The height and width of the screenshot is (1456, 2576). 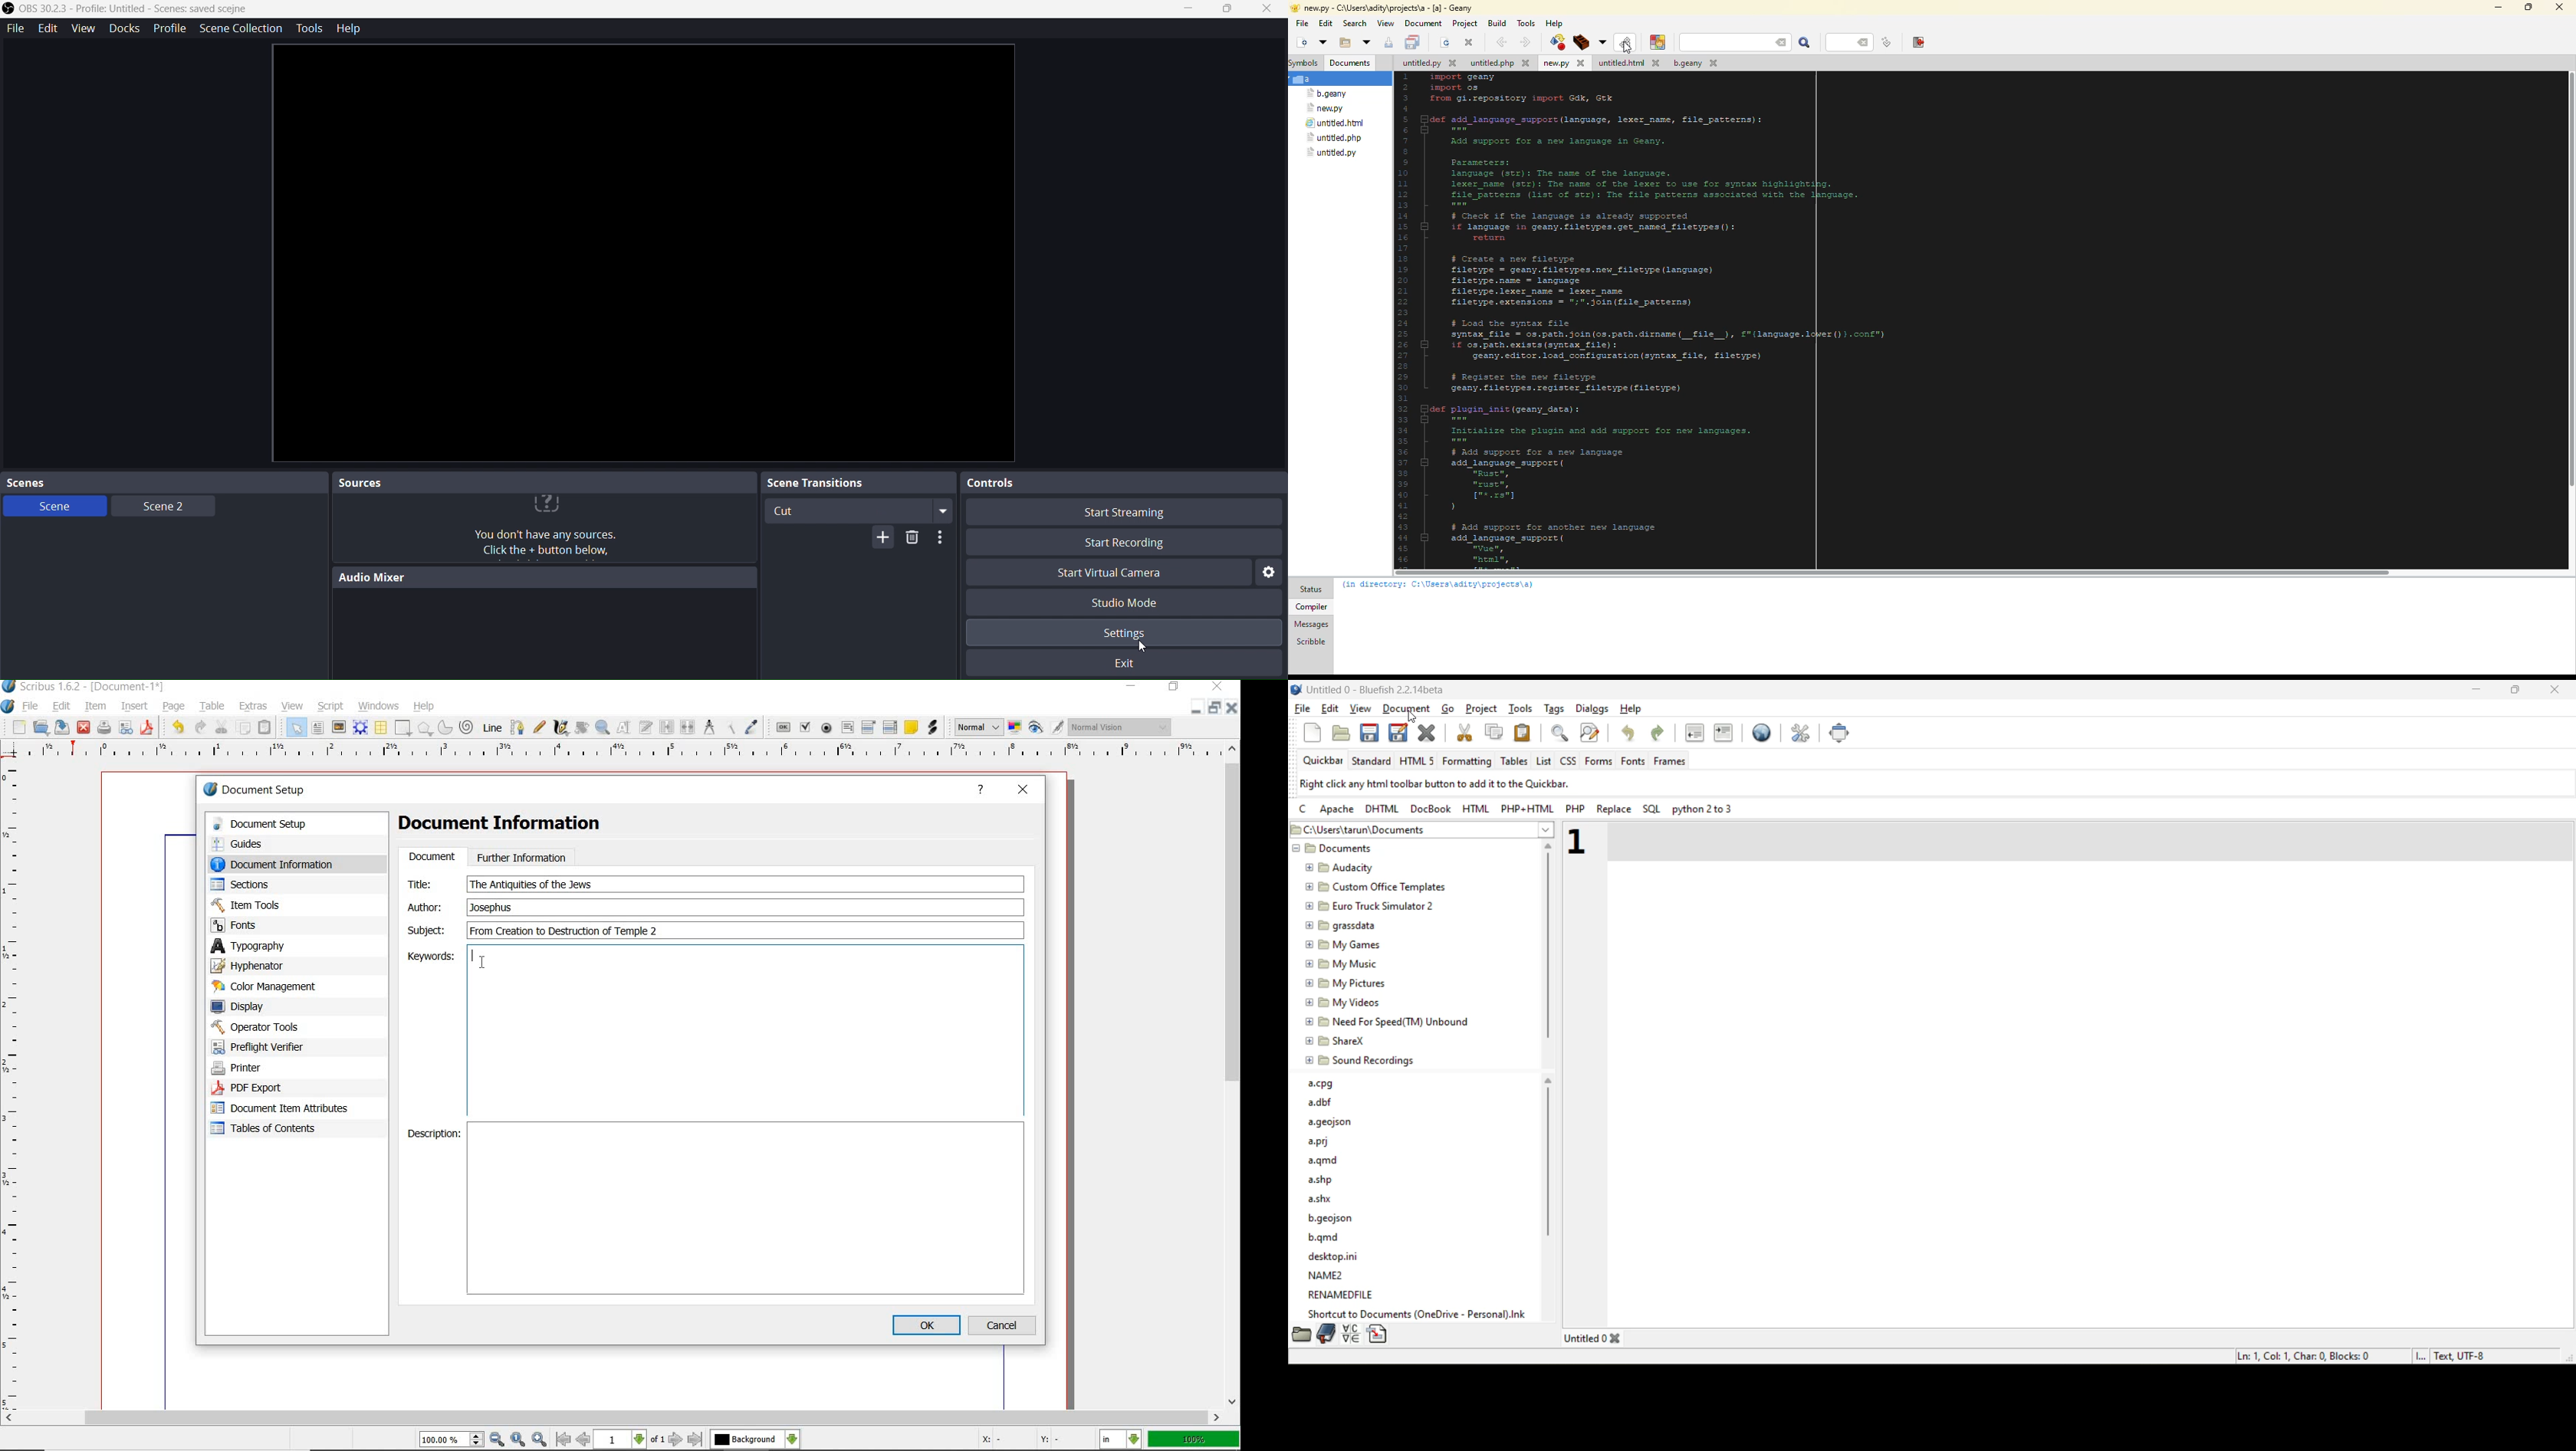 What do you see at coordinates (429, 884) in the screenshot?
I see `Title` at bounding box center [429, 884].